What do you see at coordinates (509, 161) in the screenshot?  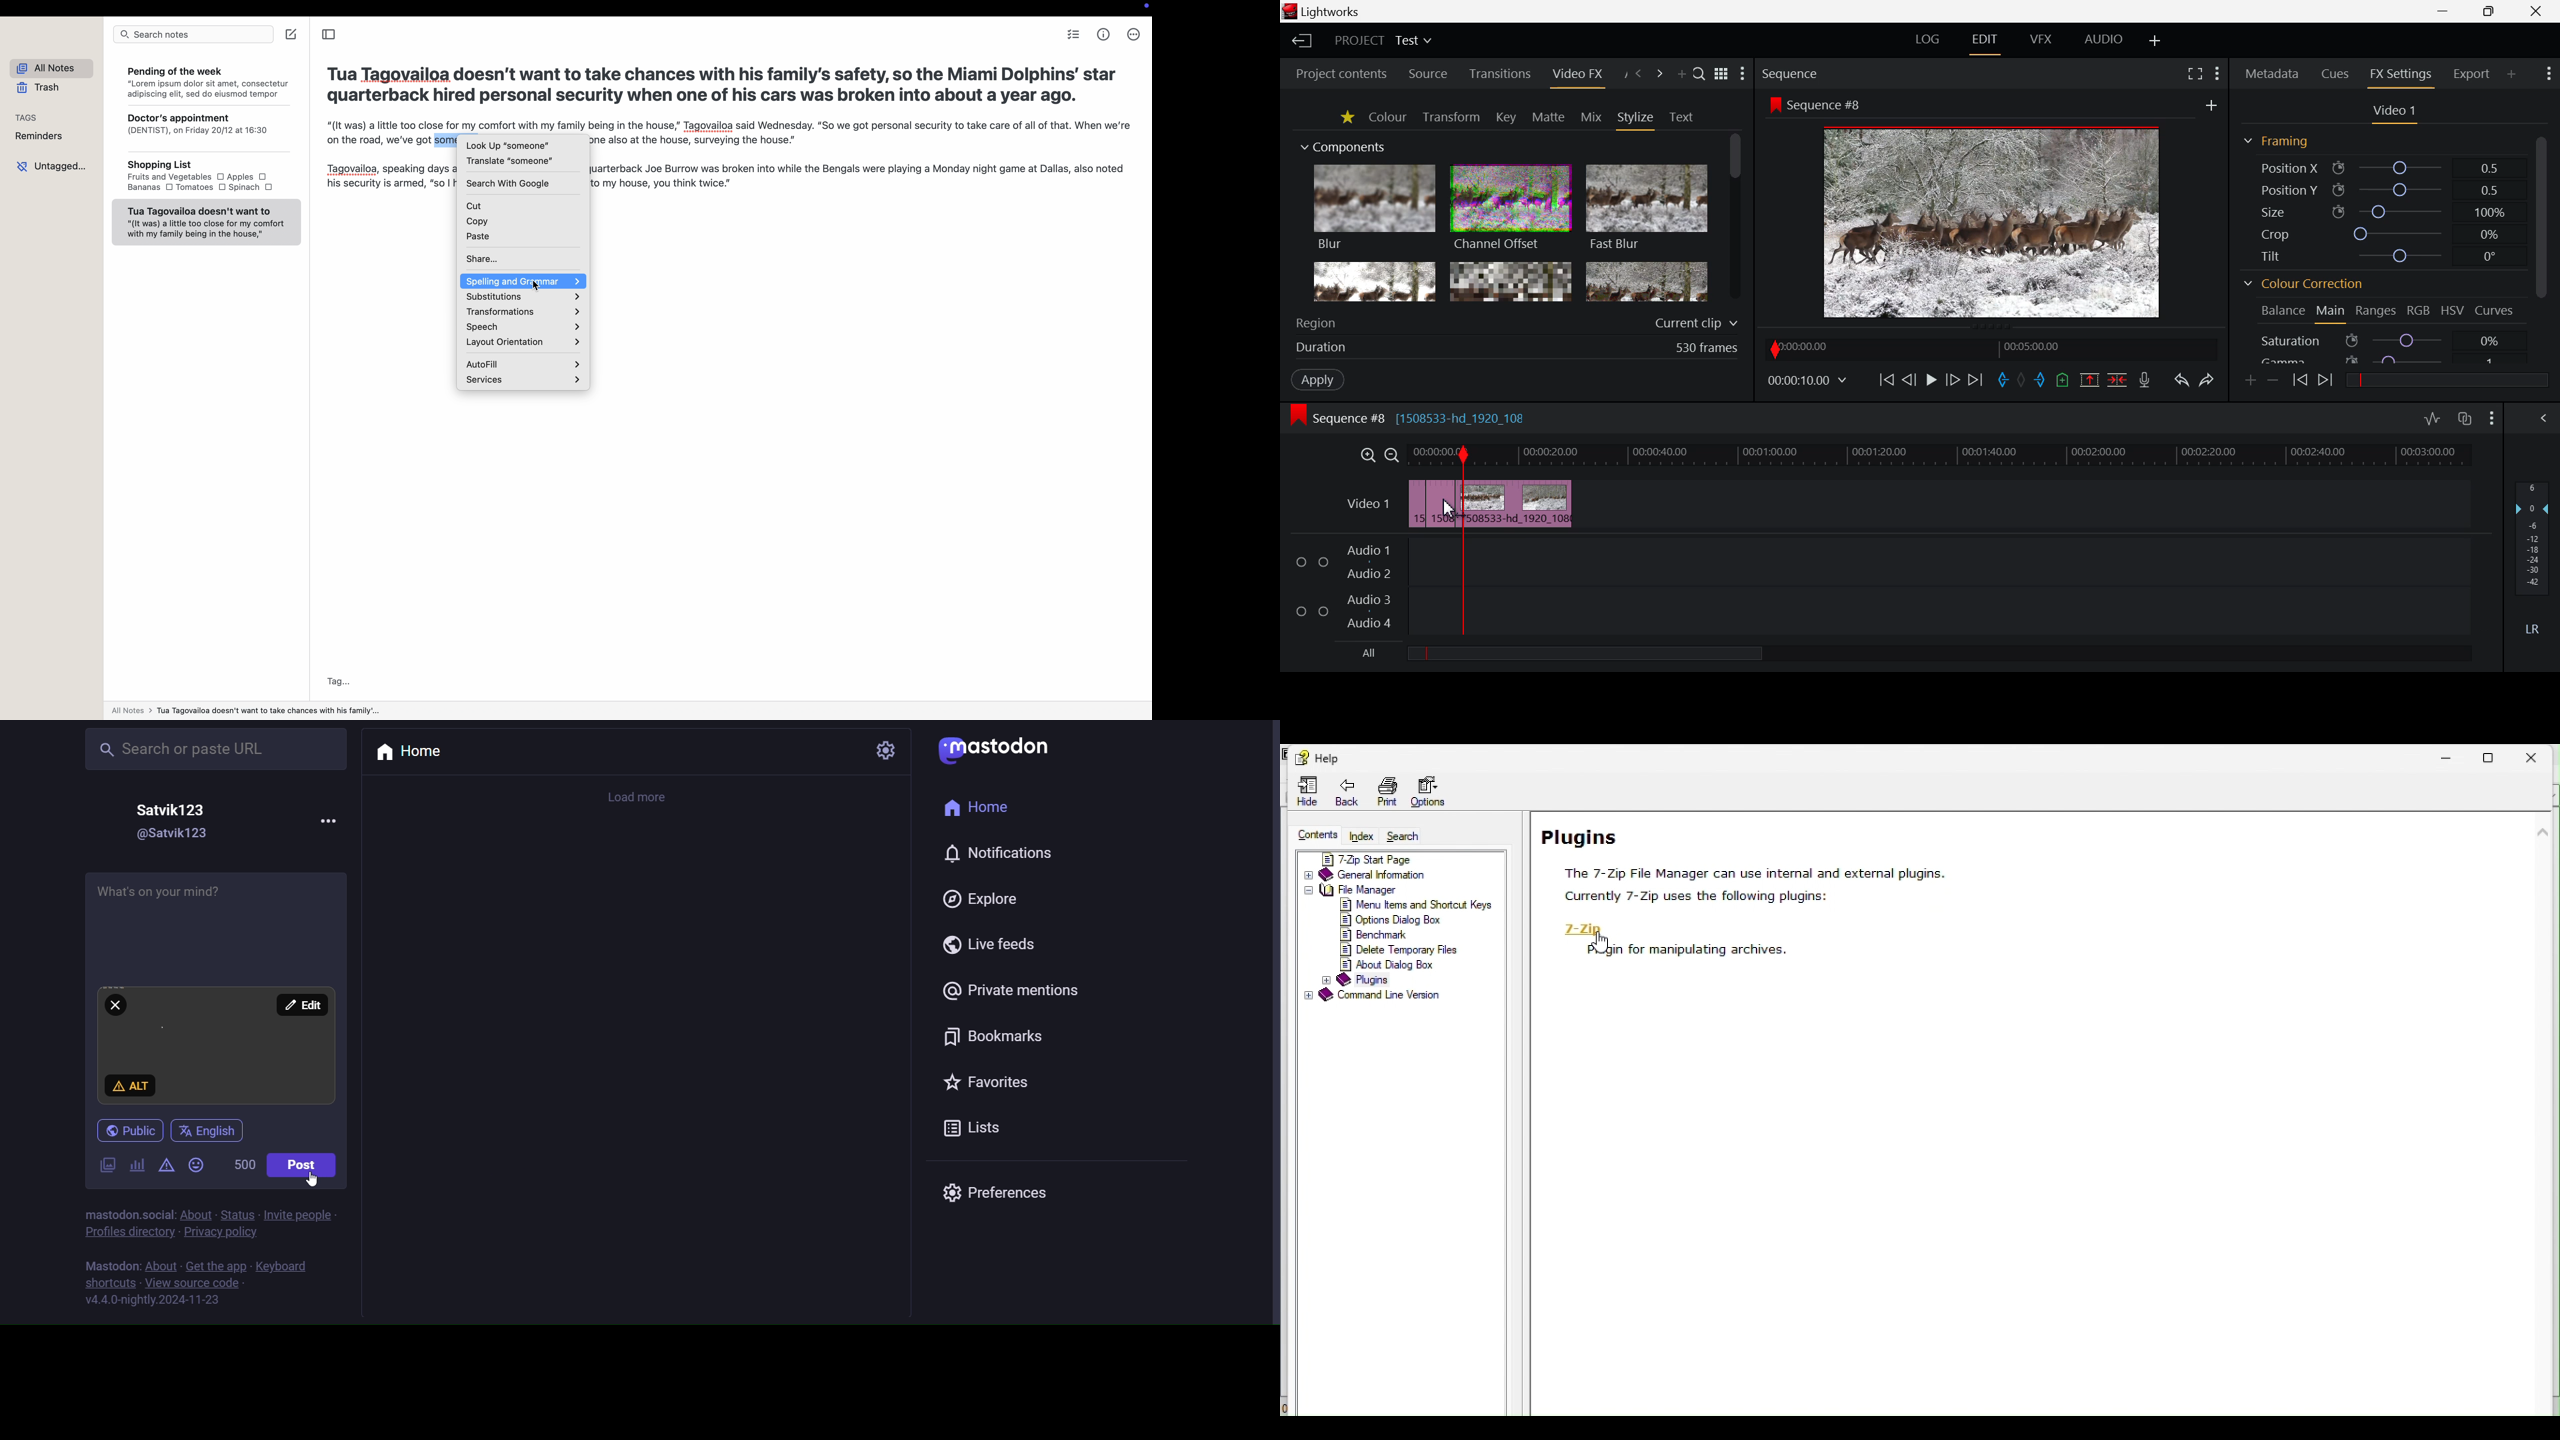 I see `translate "someone"` at bounding box center [509, 161].